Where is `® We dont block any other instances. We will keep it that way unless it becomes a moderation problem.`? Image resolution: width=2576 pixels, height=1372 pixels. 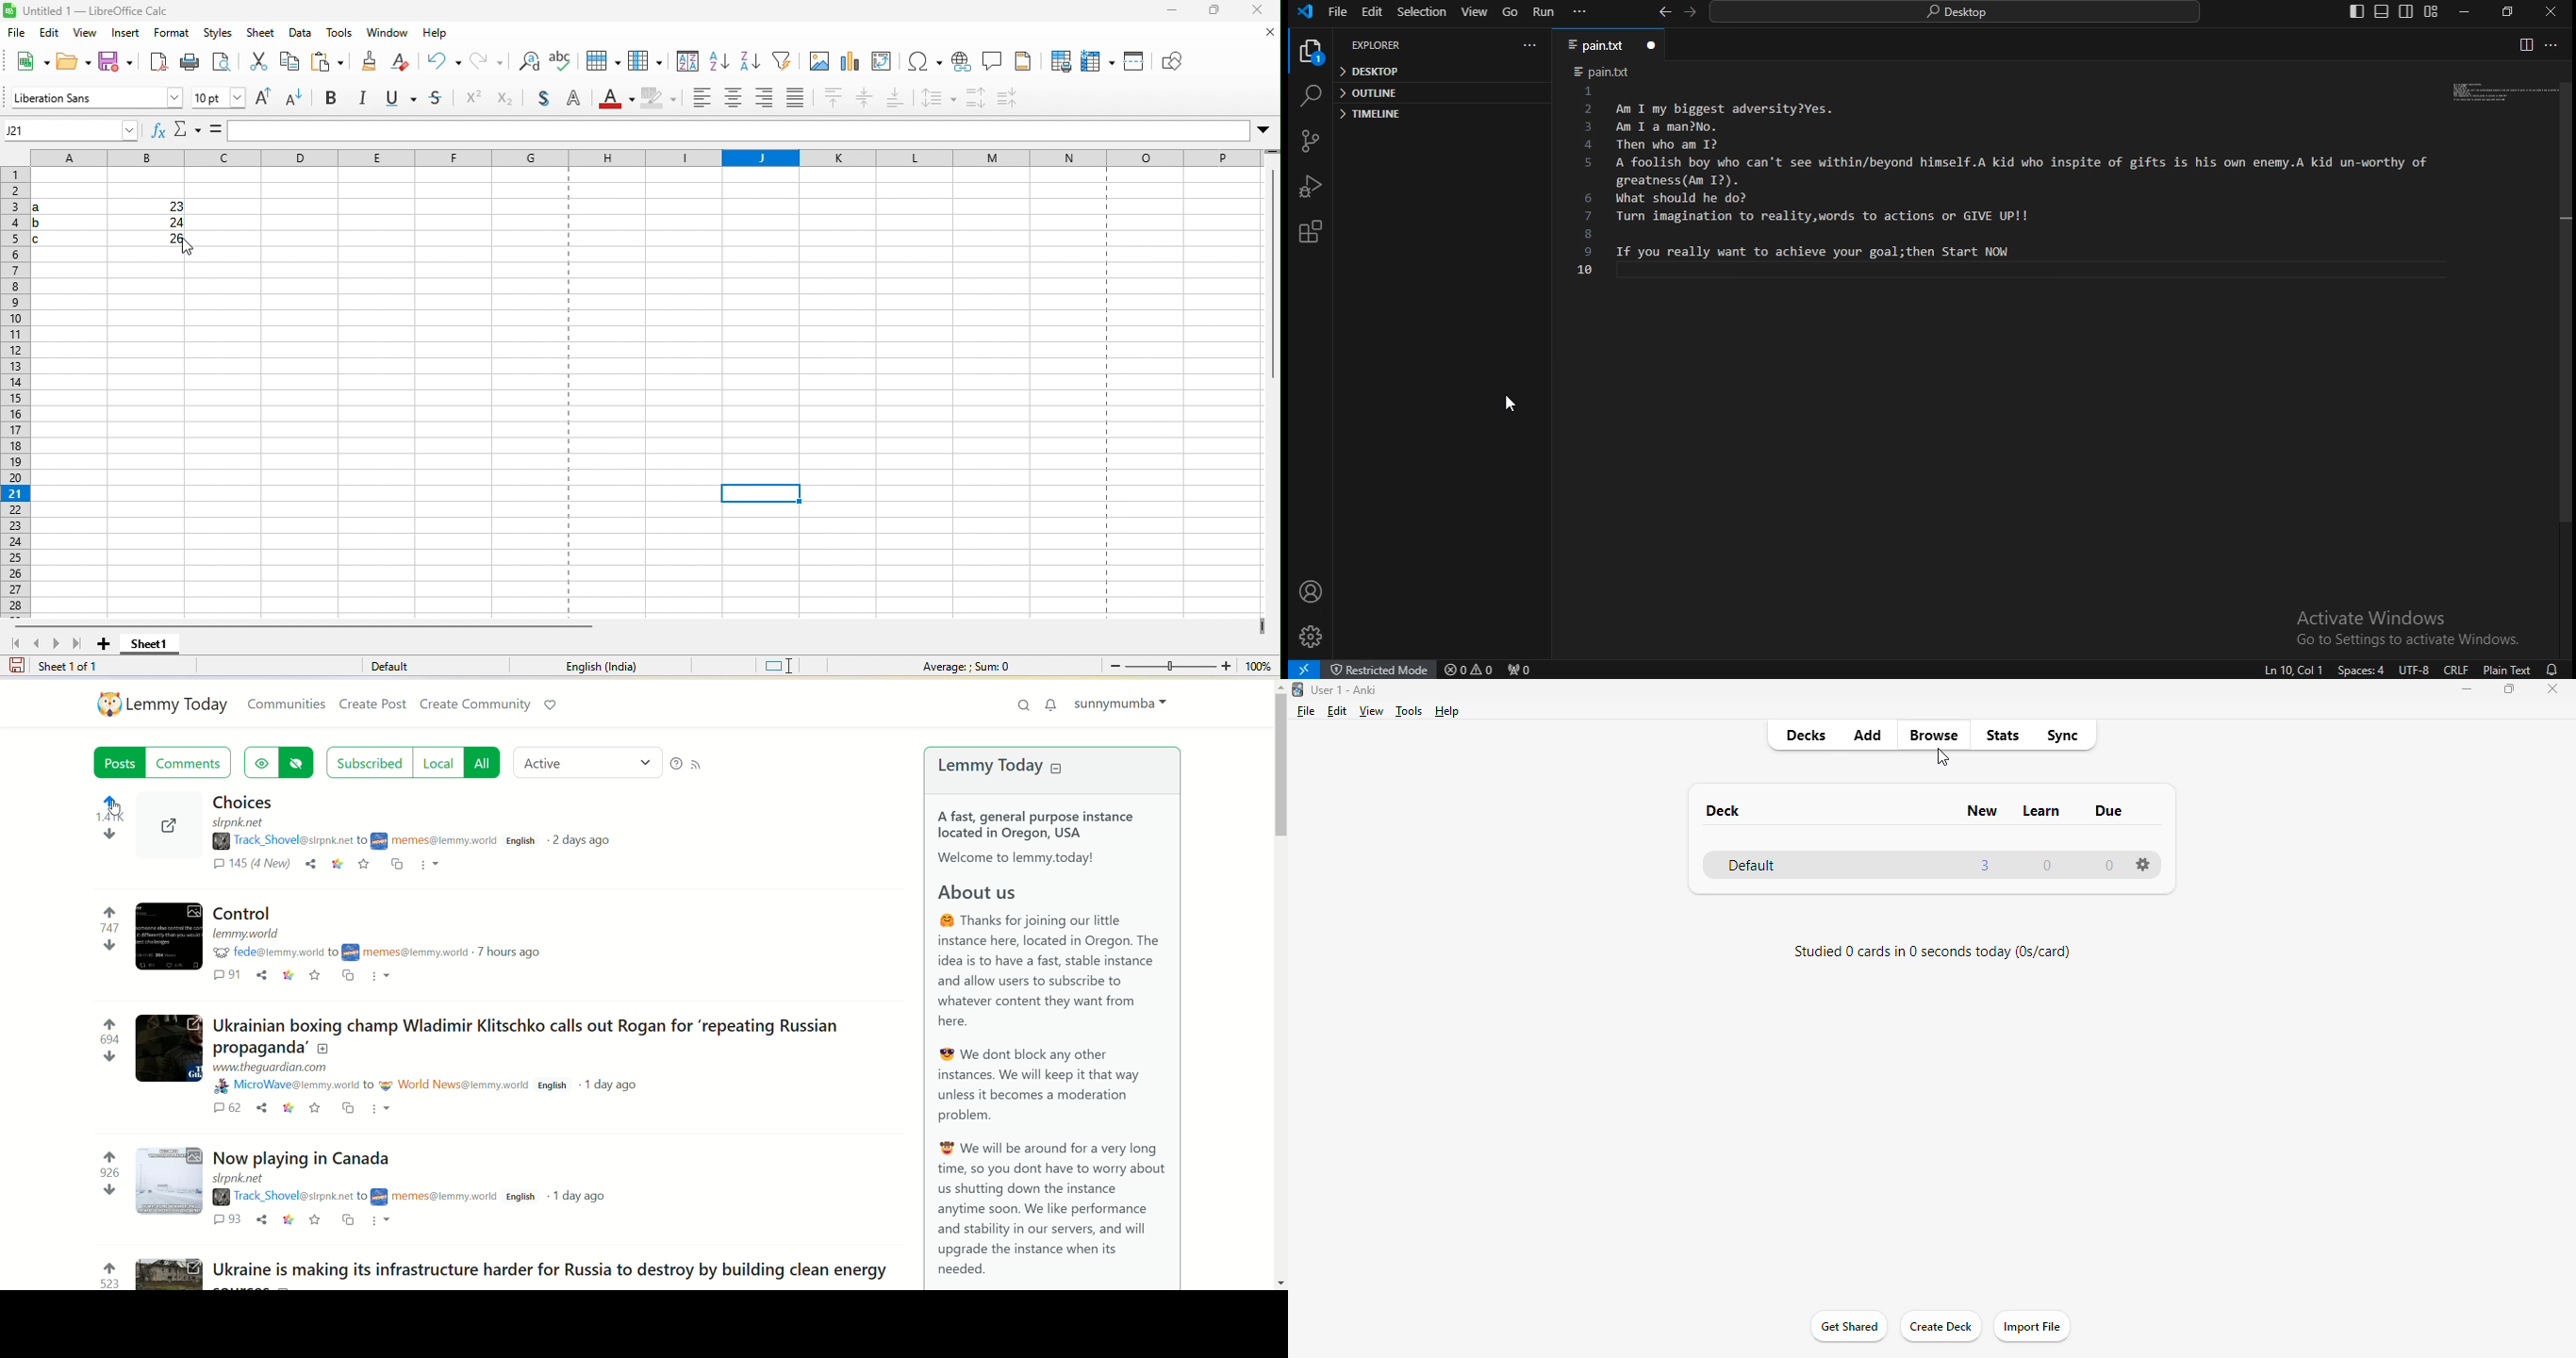 ® We dont block any other instances. We will keep it that way unless it becomes a moderation problem. is located at coordinates (1050, 1087).